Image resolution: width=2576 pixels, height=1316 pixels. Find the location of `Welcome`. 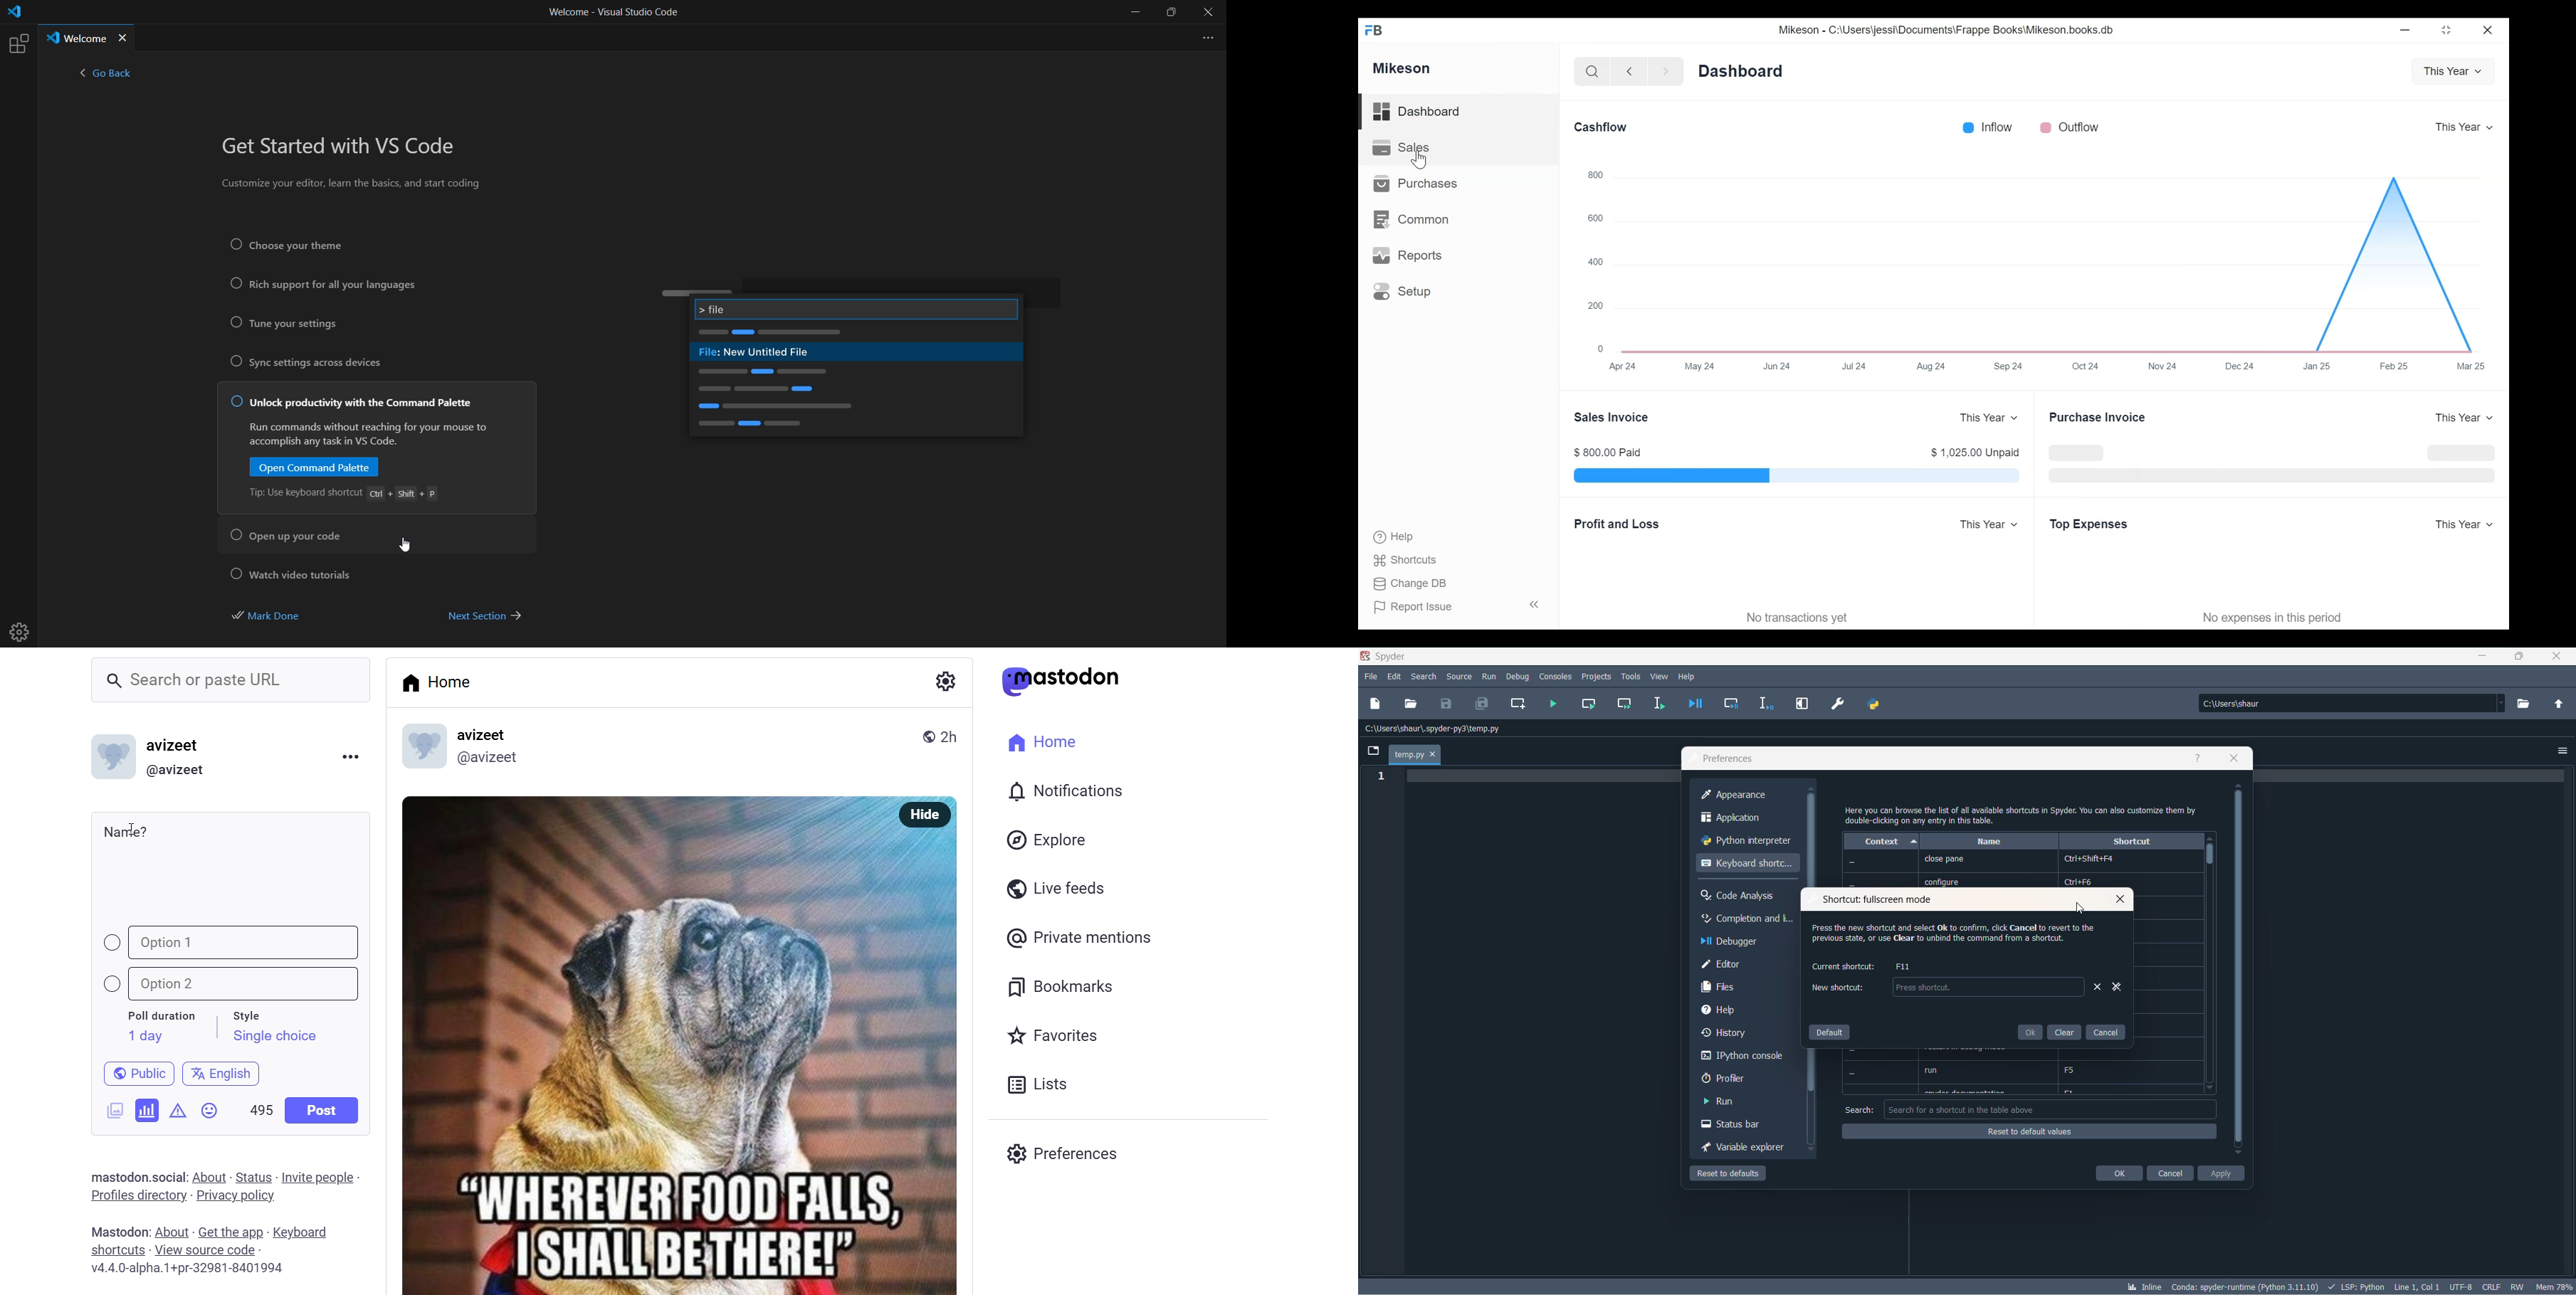

Welcome is located at coordinates (75, 38).